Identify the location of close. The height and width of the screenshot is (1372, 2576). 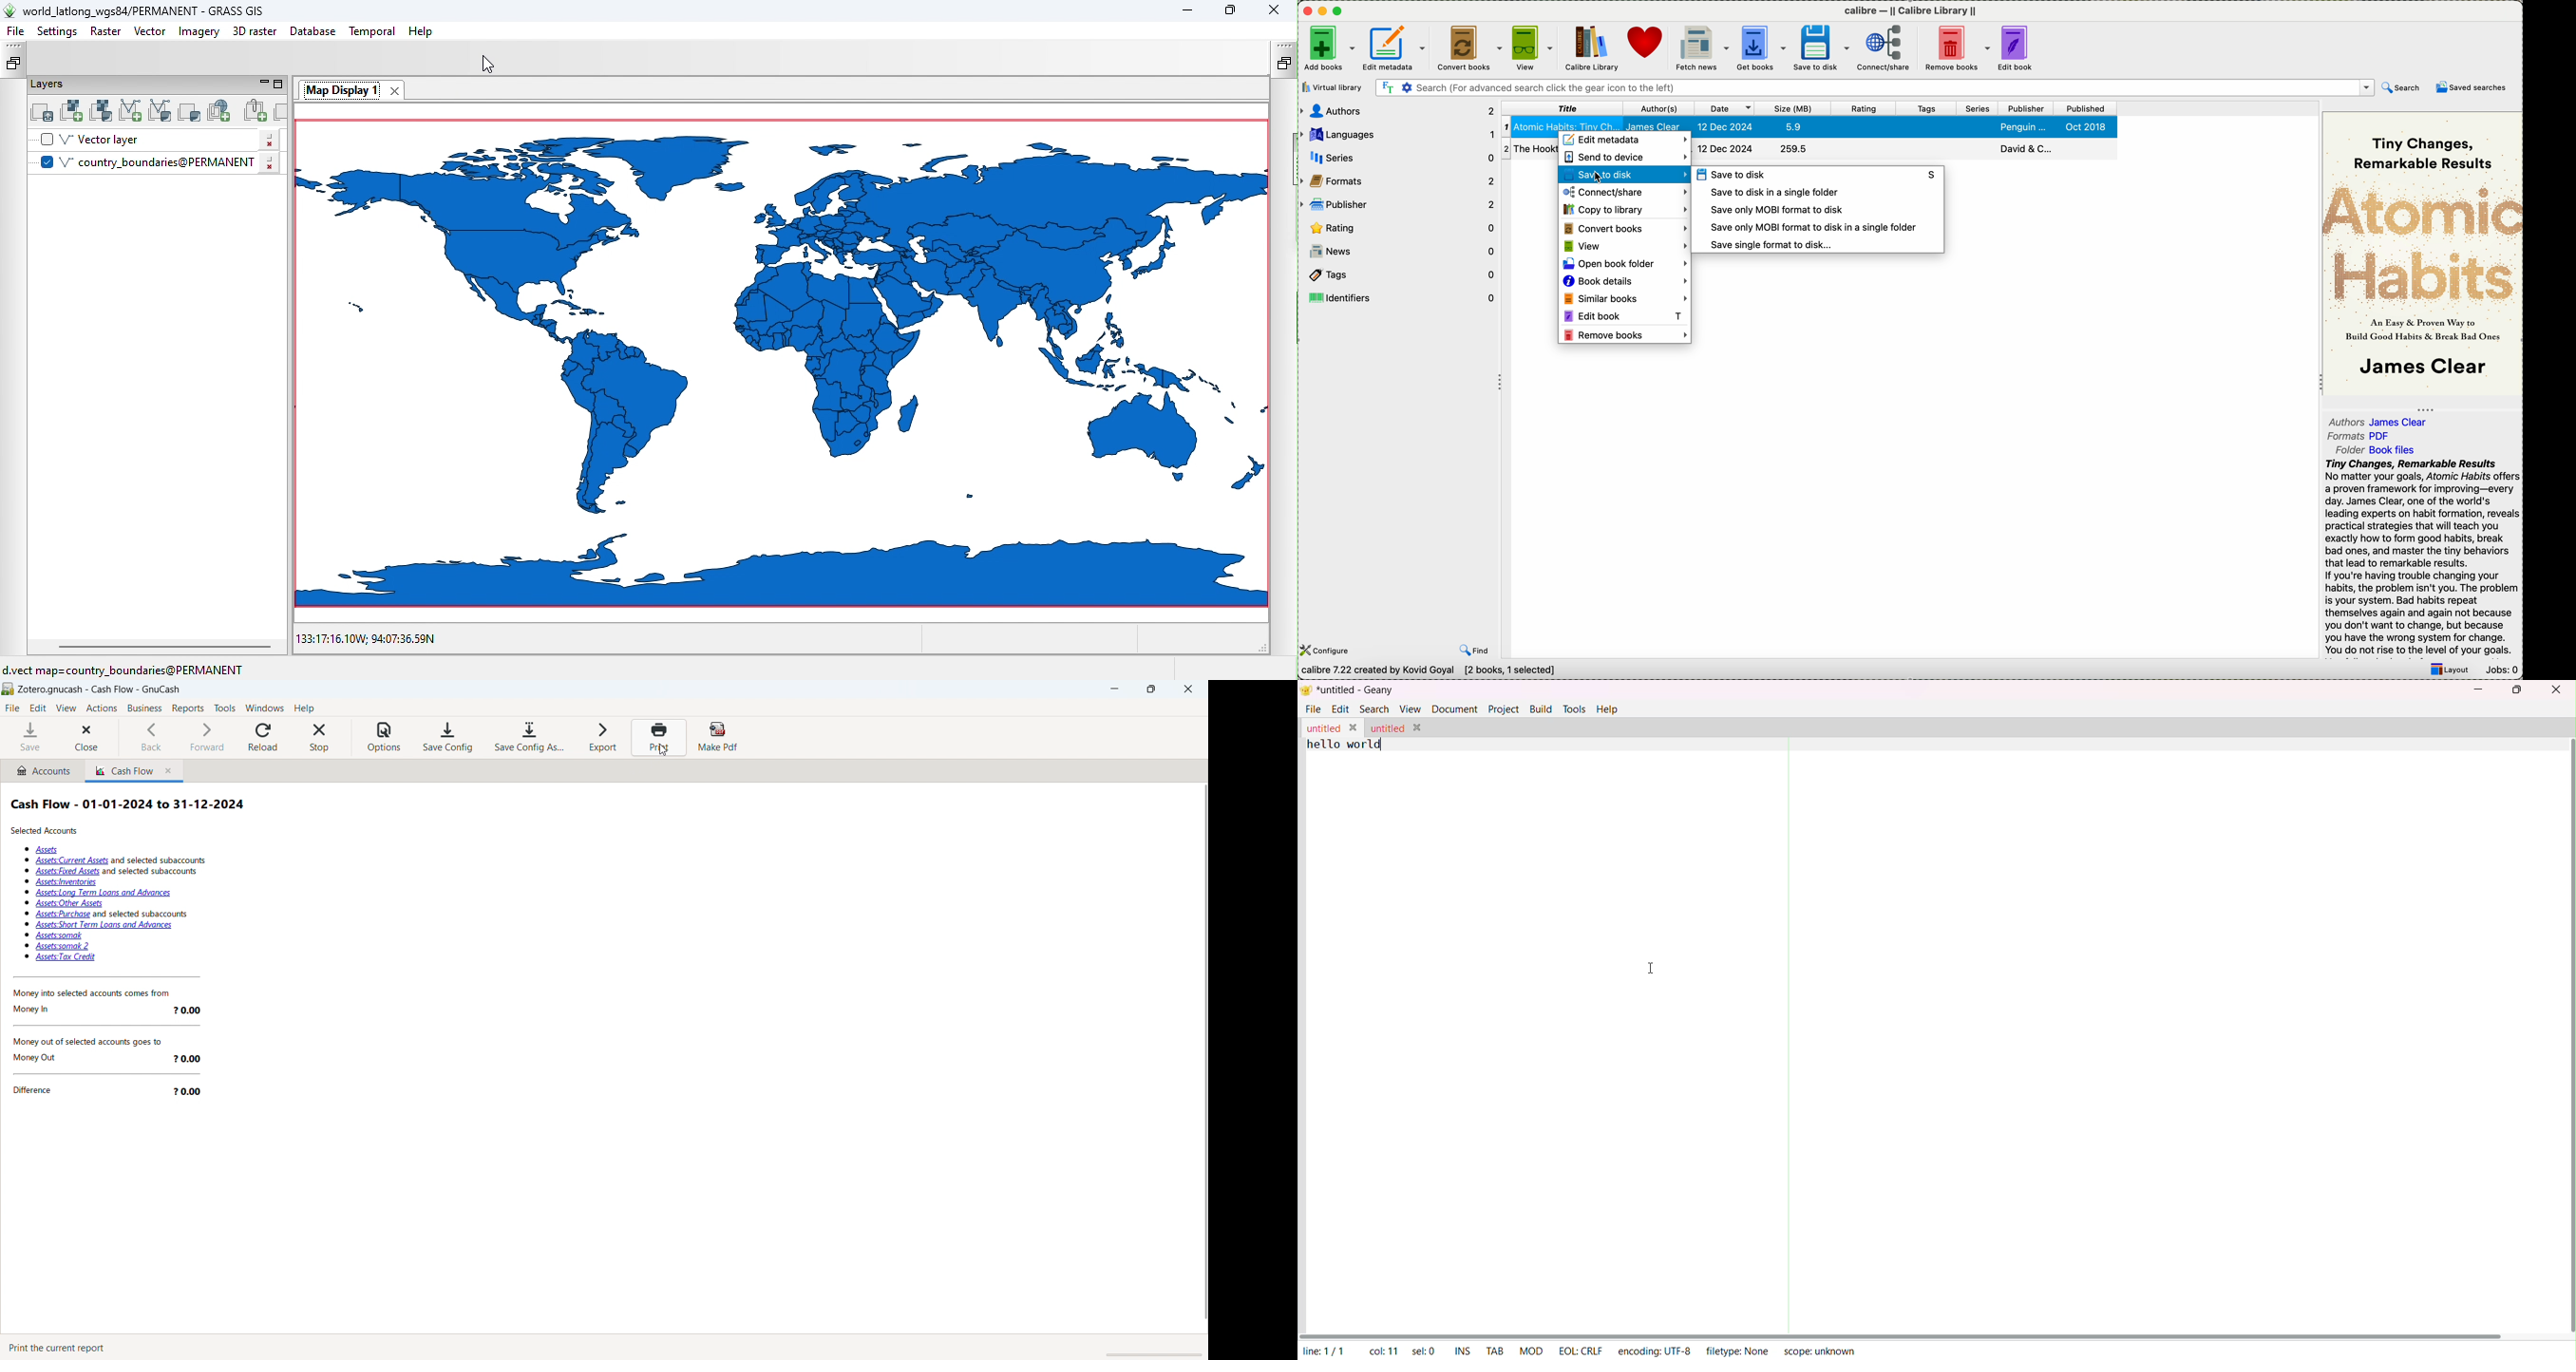
(2556, 689).